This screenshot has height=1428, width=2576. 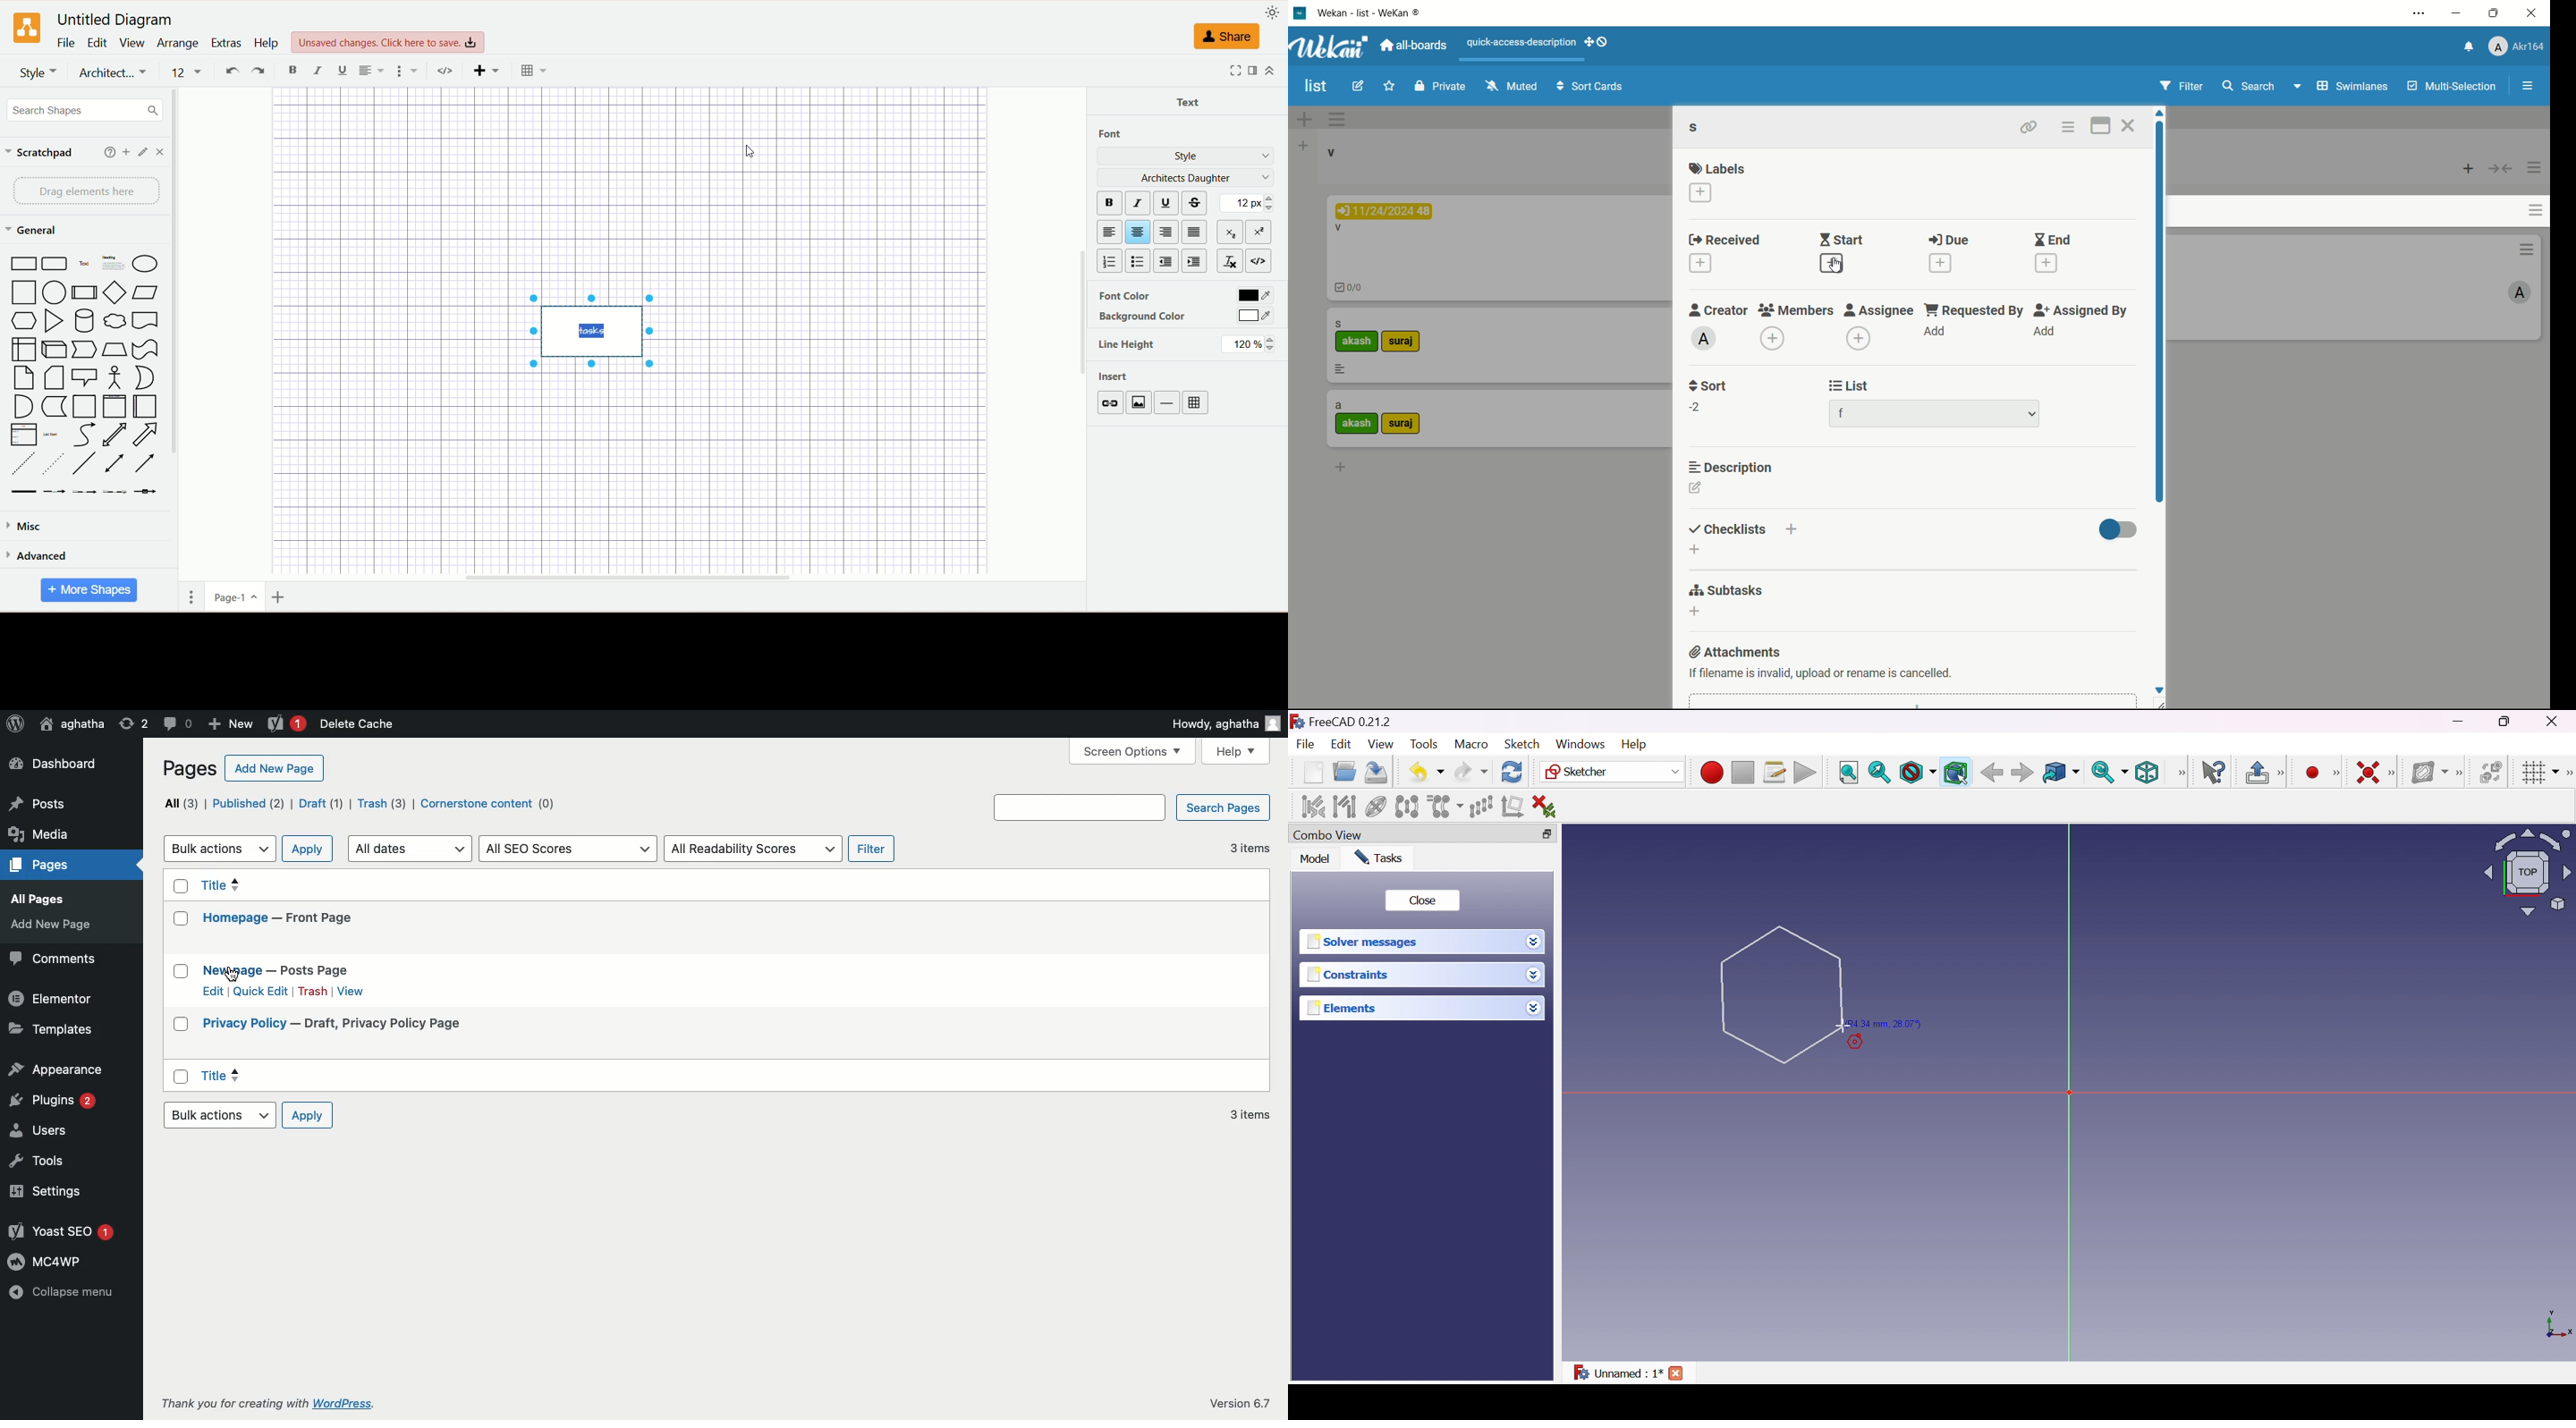 I want to click on add due date, so click(x=1940, y=262).